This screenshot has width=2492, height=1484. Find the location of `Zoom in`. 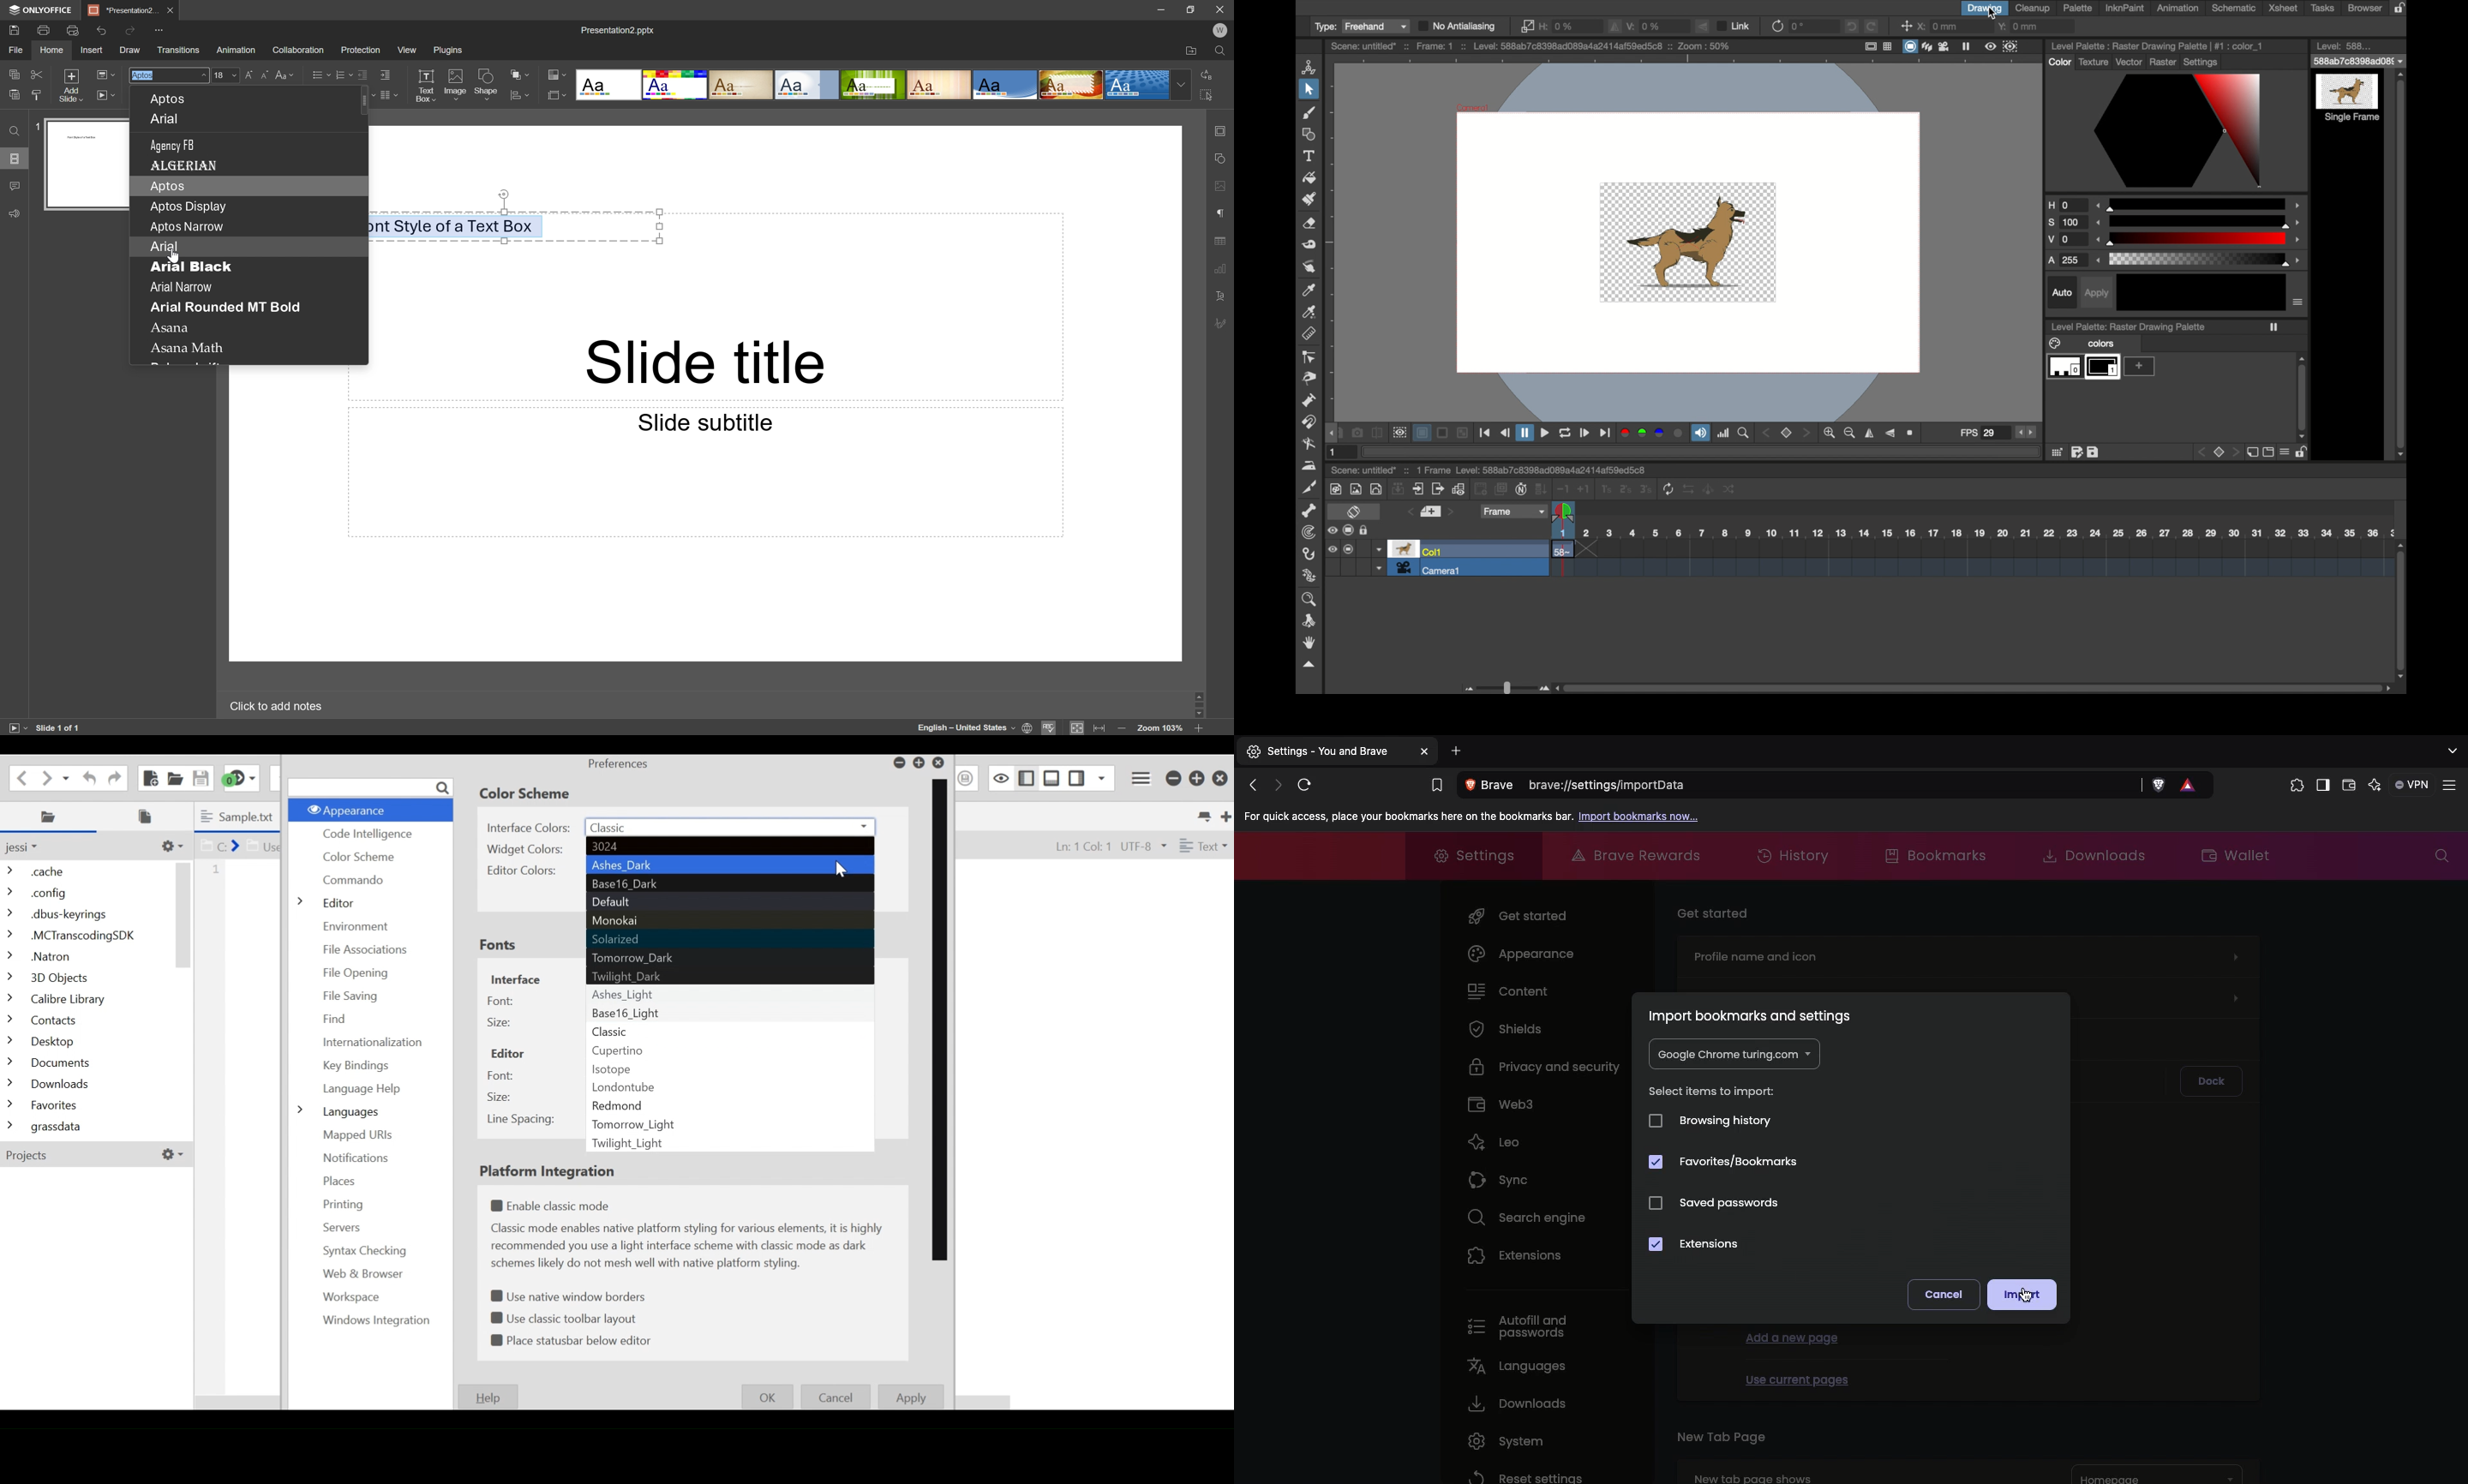

Zoom in is located at coordinates (1203, 729).